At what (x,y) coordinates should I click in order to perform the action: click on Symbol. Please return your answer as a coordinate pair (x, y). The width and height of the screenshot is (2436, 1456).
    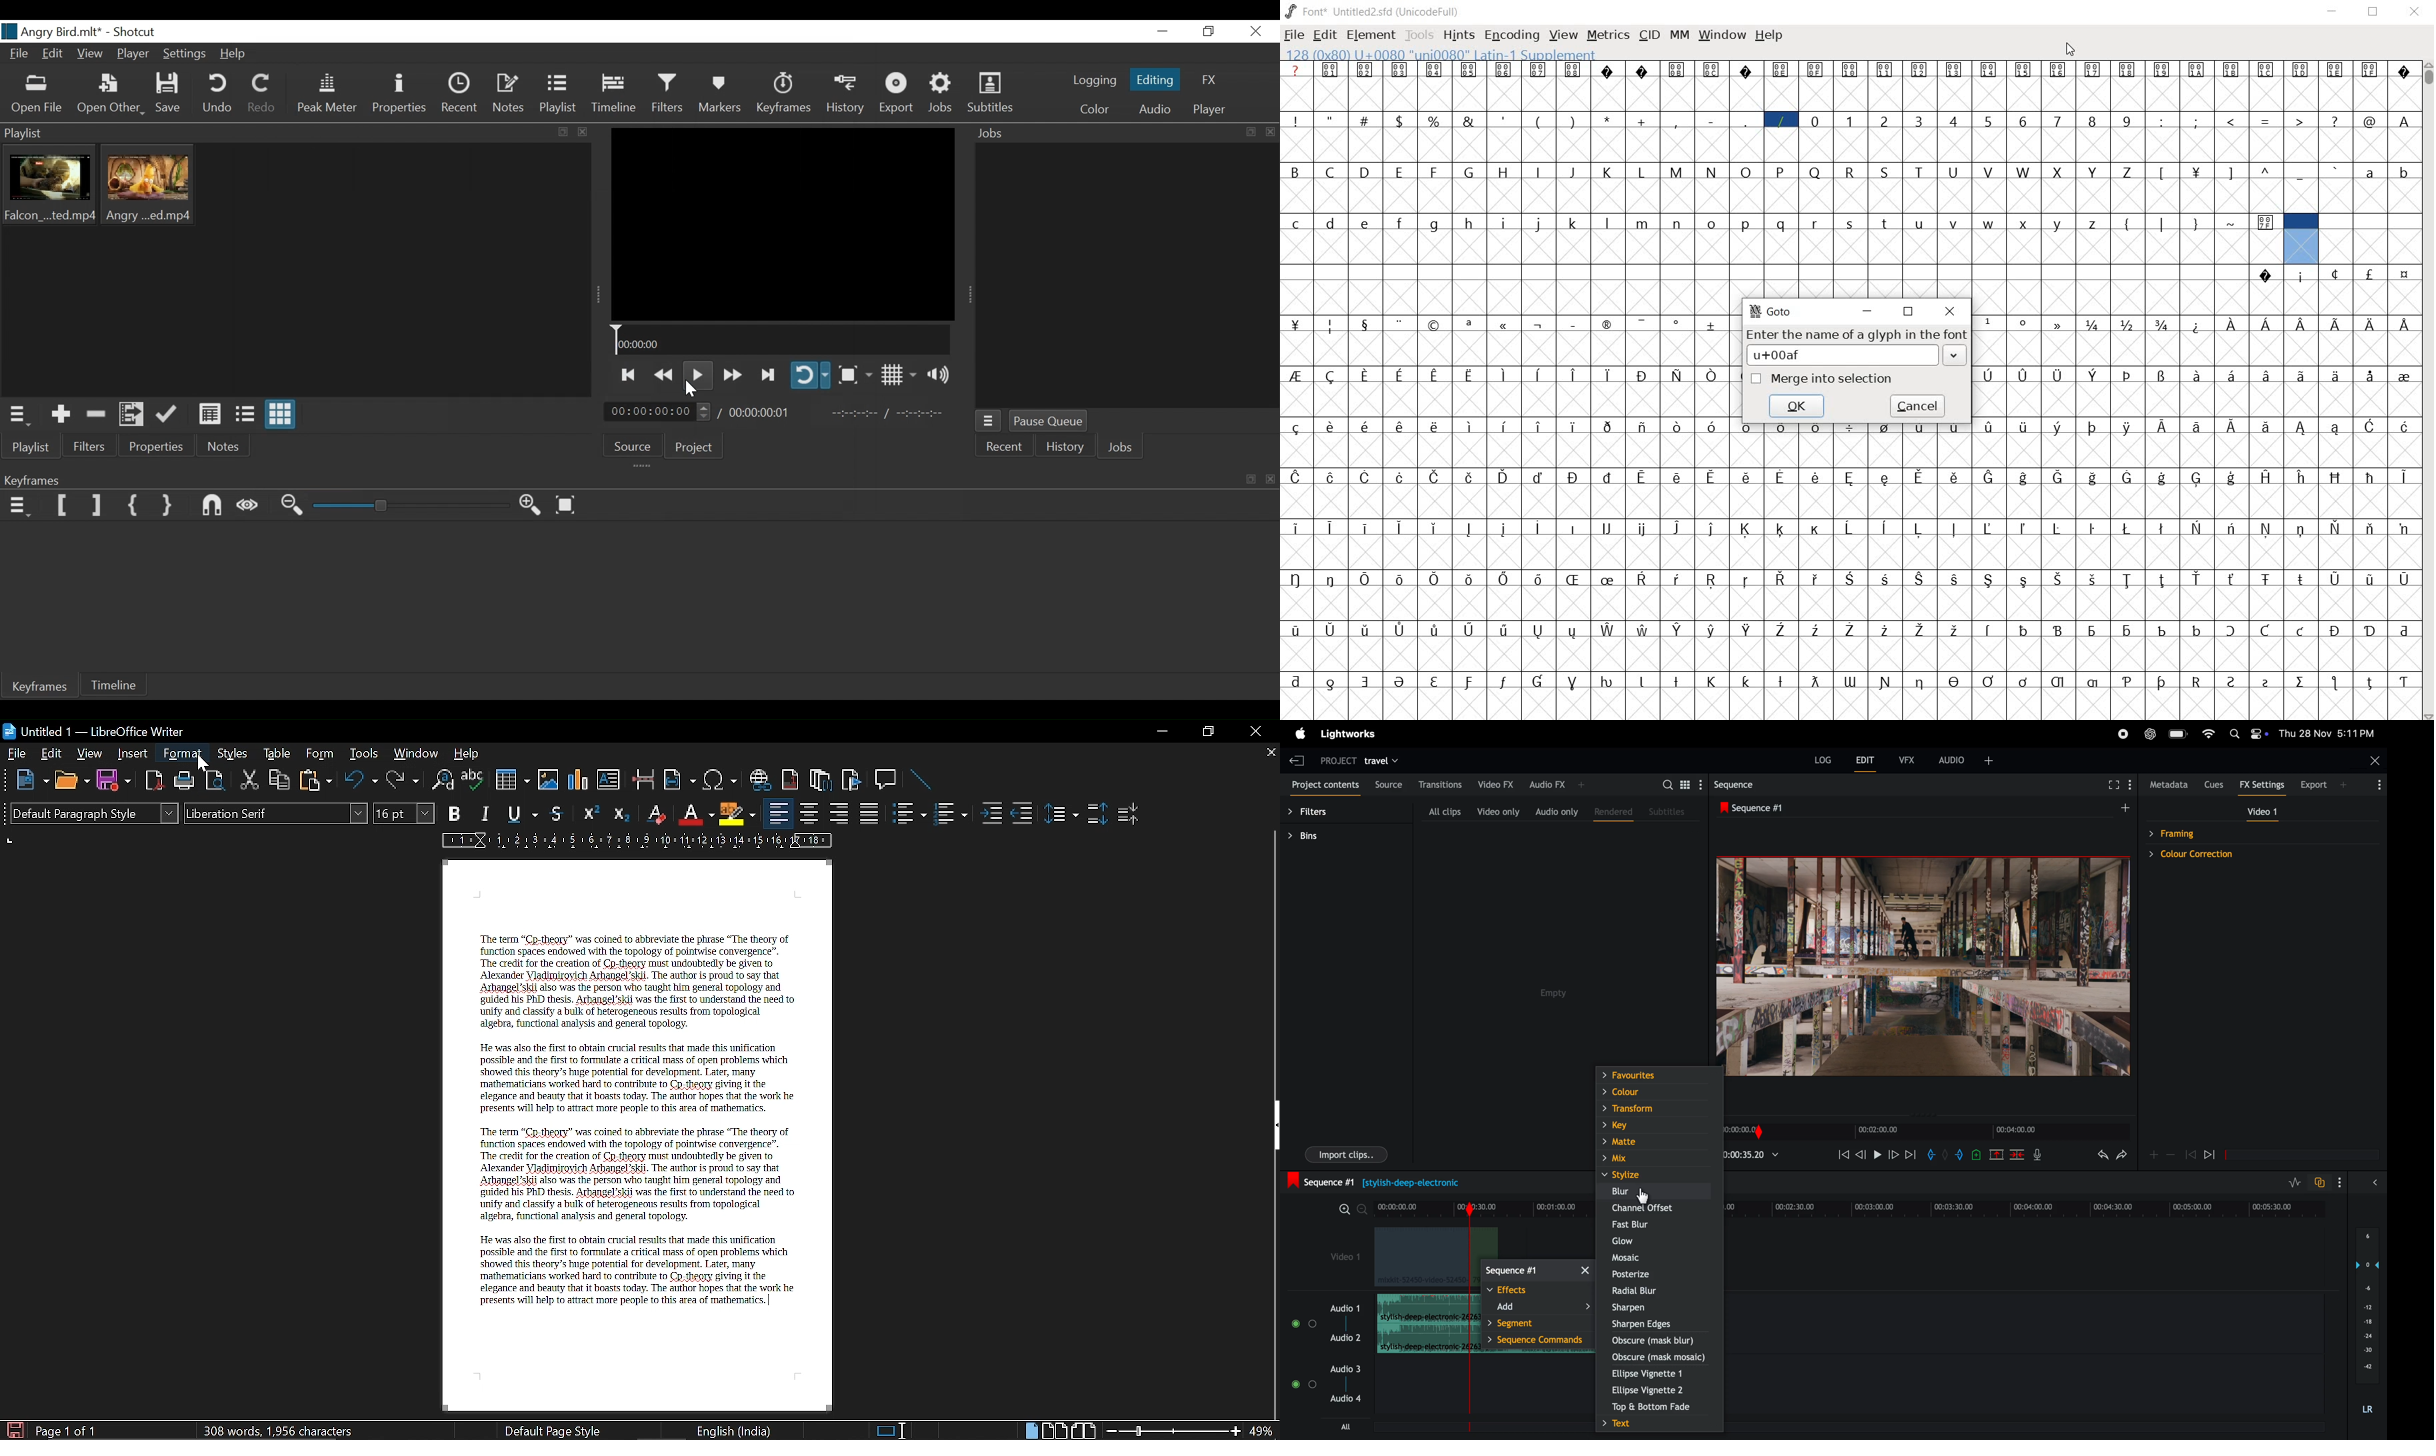
    Looking at the image, I should click on (1402, 579).